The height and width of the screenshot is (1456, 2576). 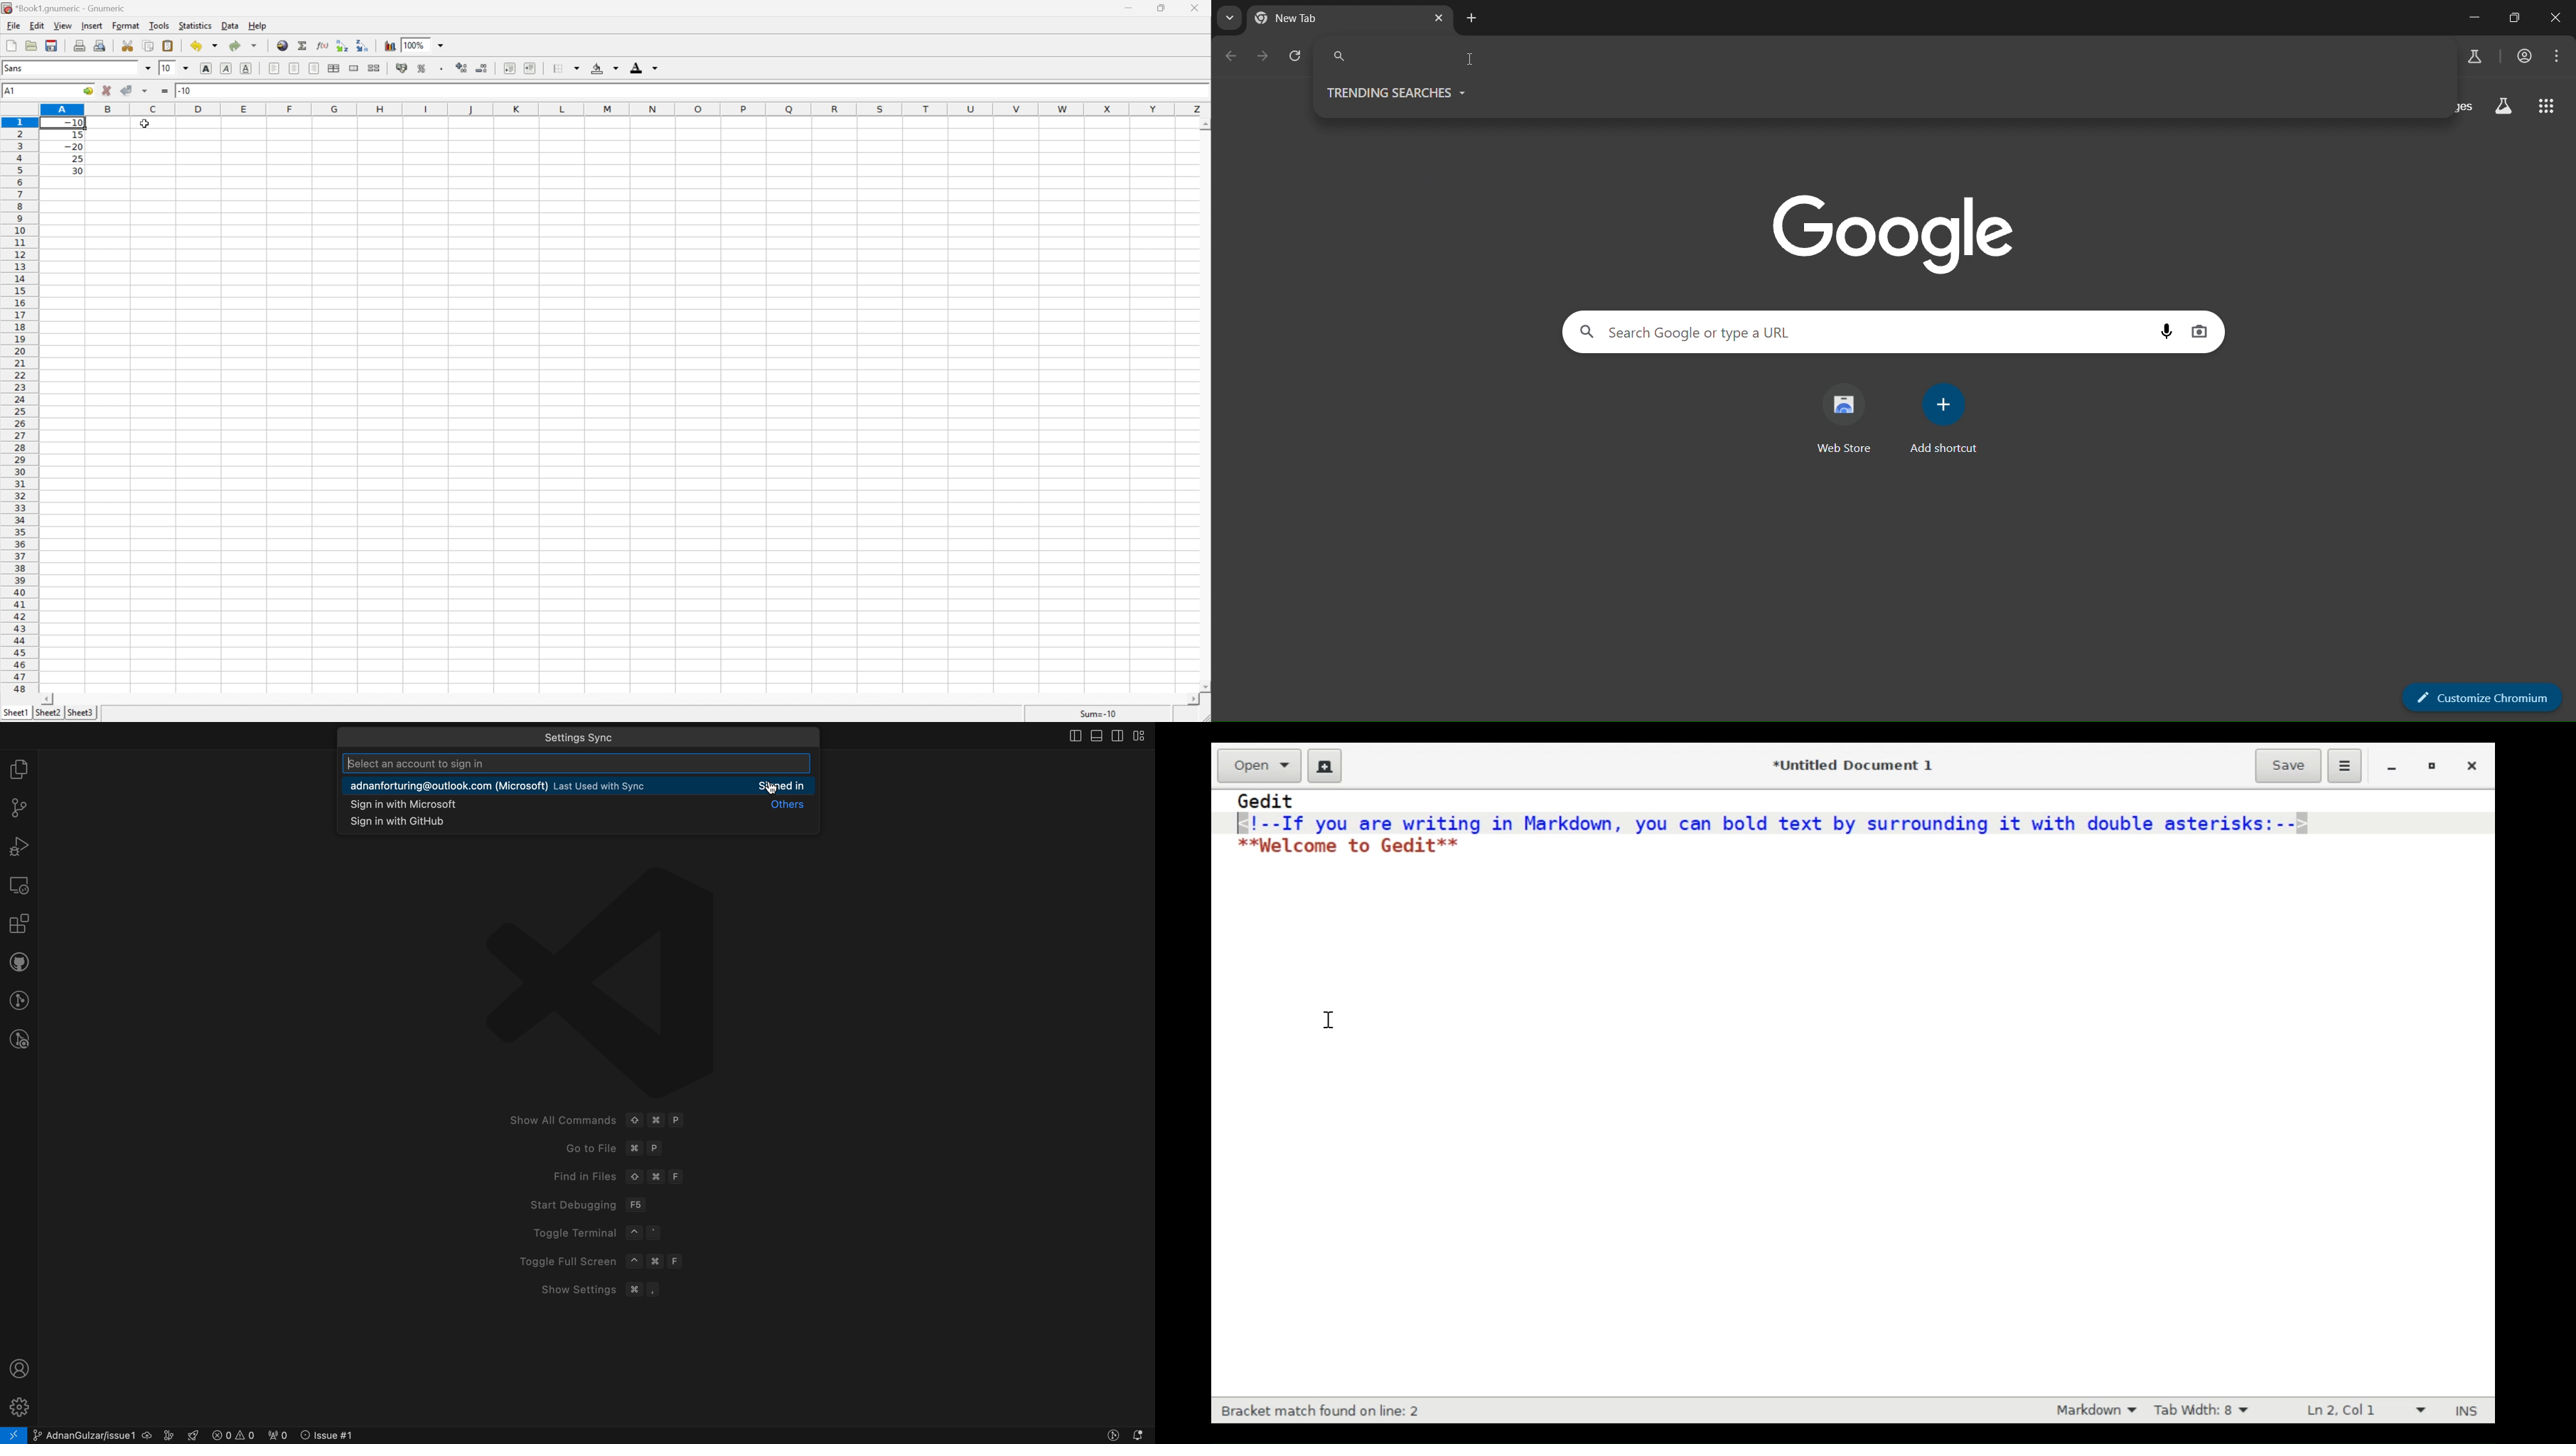 What do you see at coordinates (73, 147) in the screenshot?
I see `-20` at bounding box center [73, 147].